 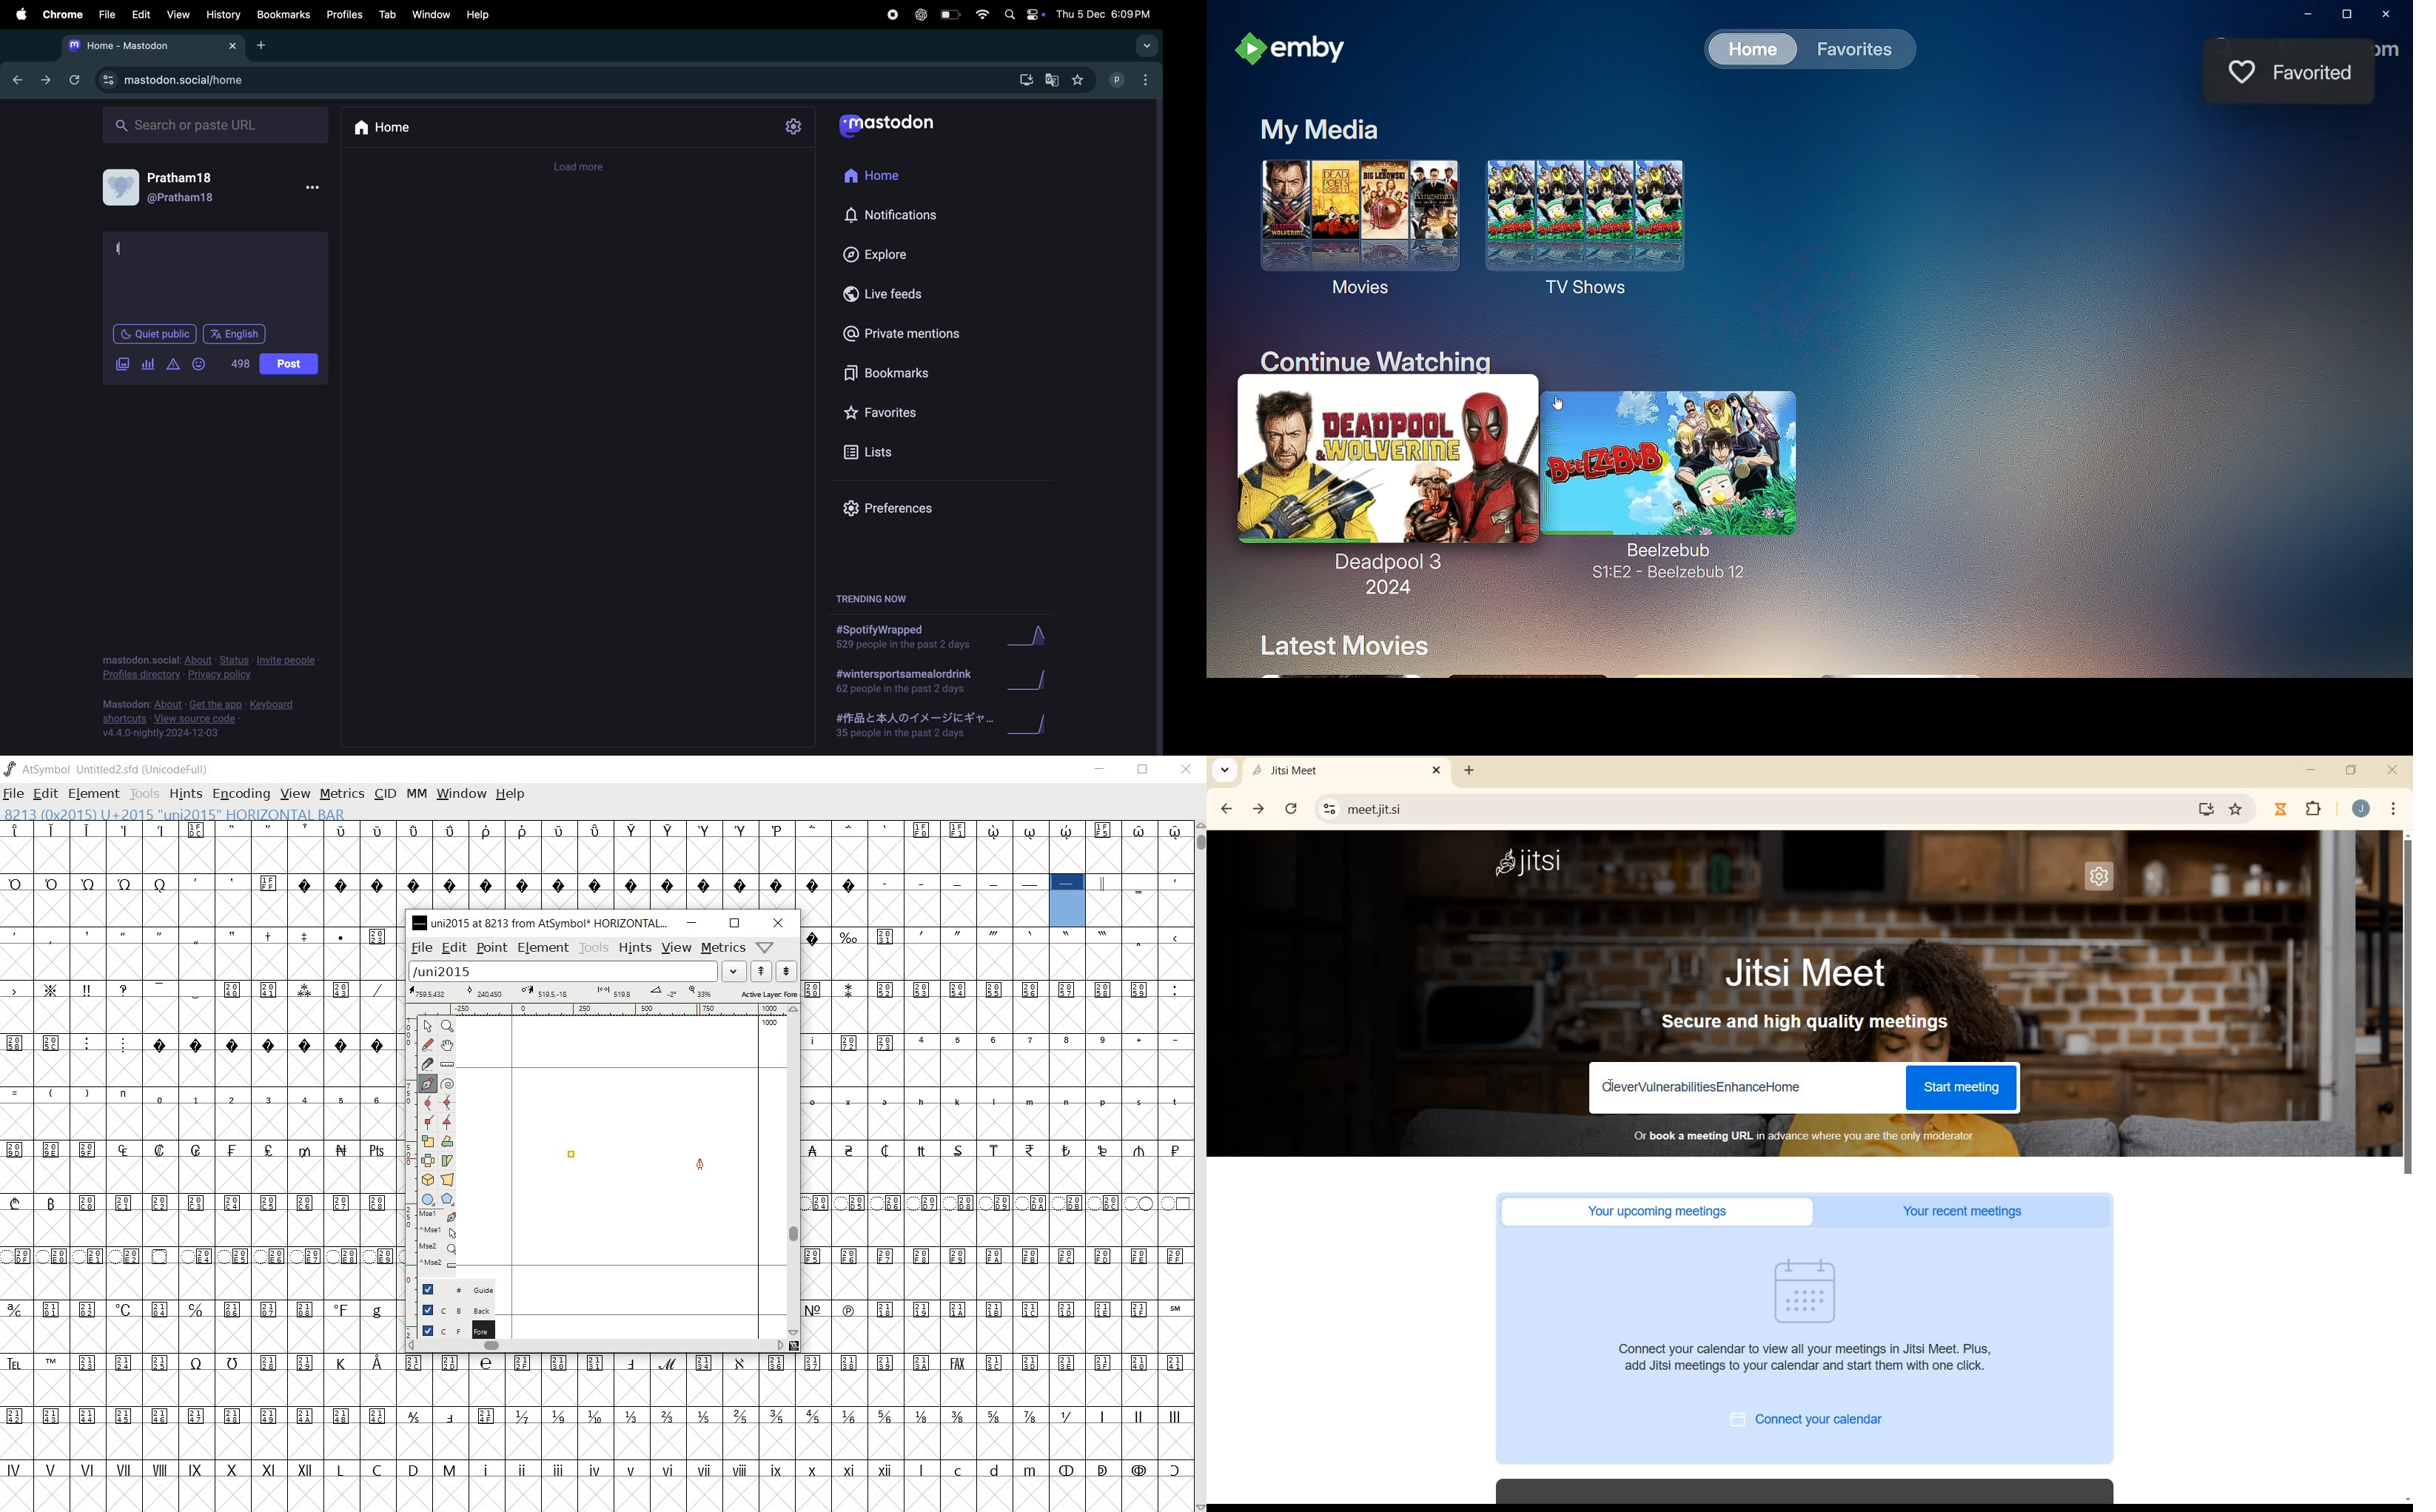 What do you see at coordinates (209, 721) in the screenshot?
I see `view source code` at bounding box center [209, 721].